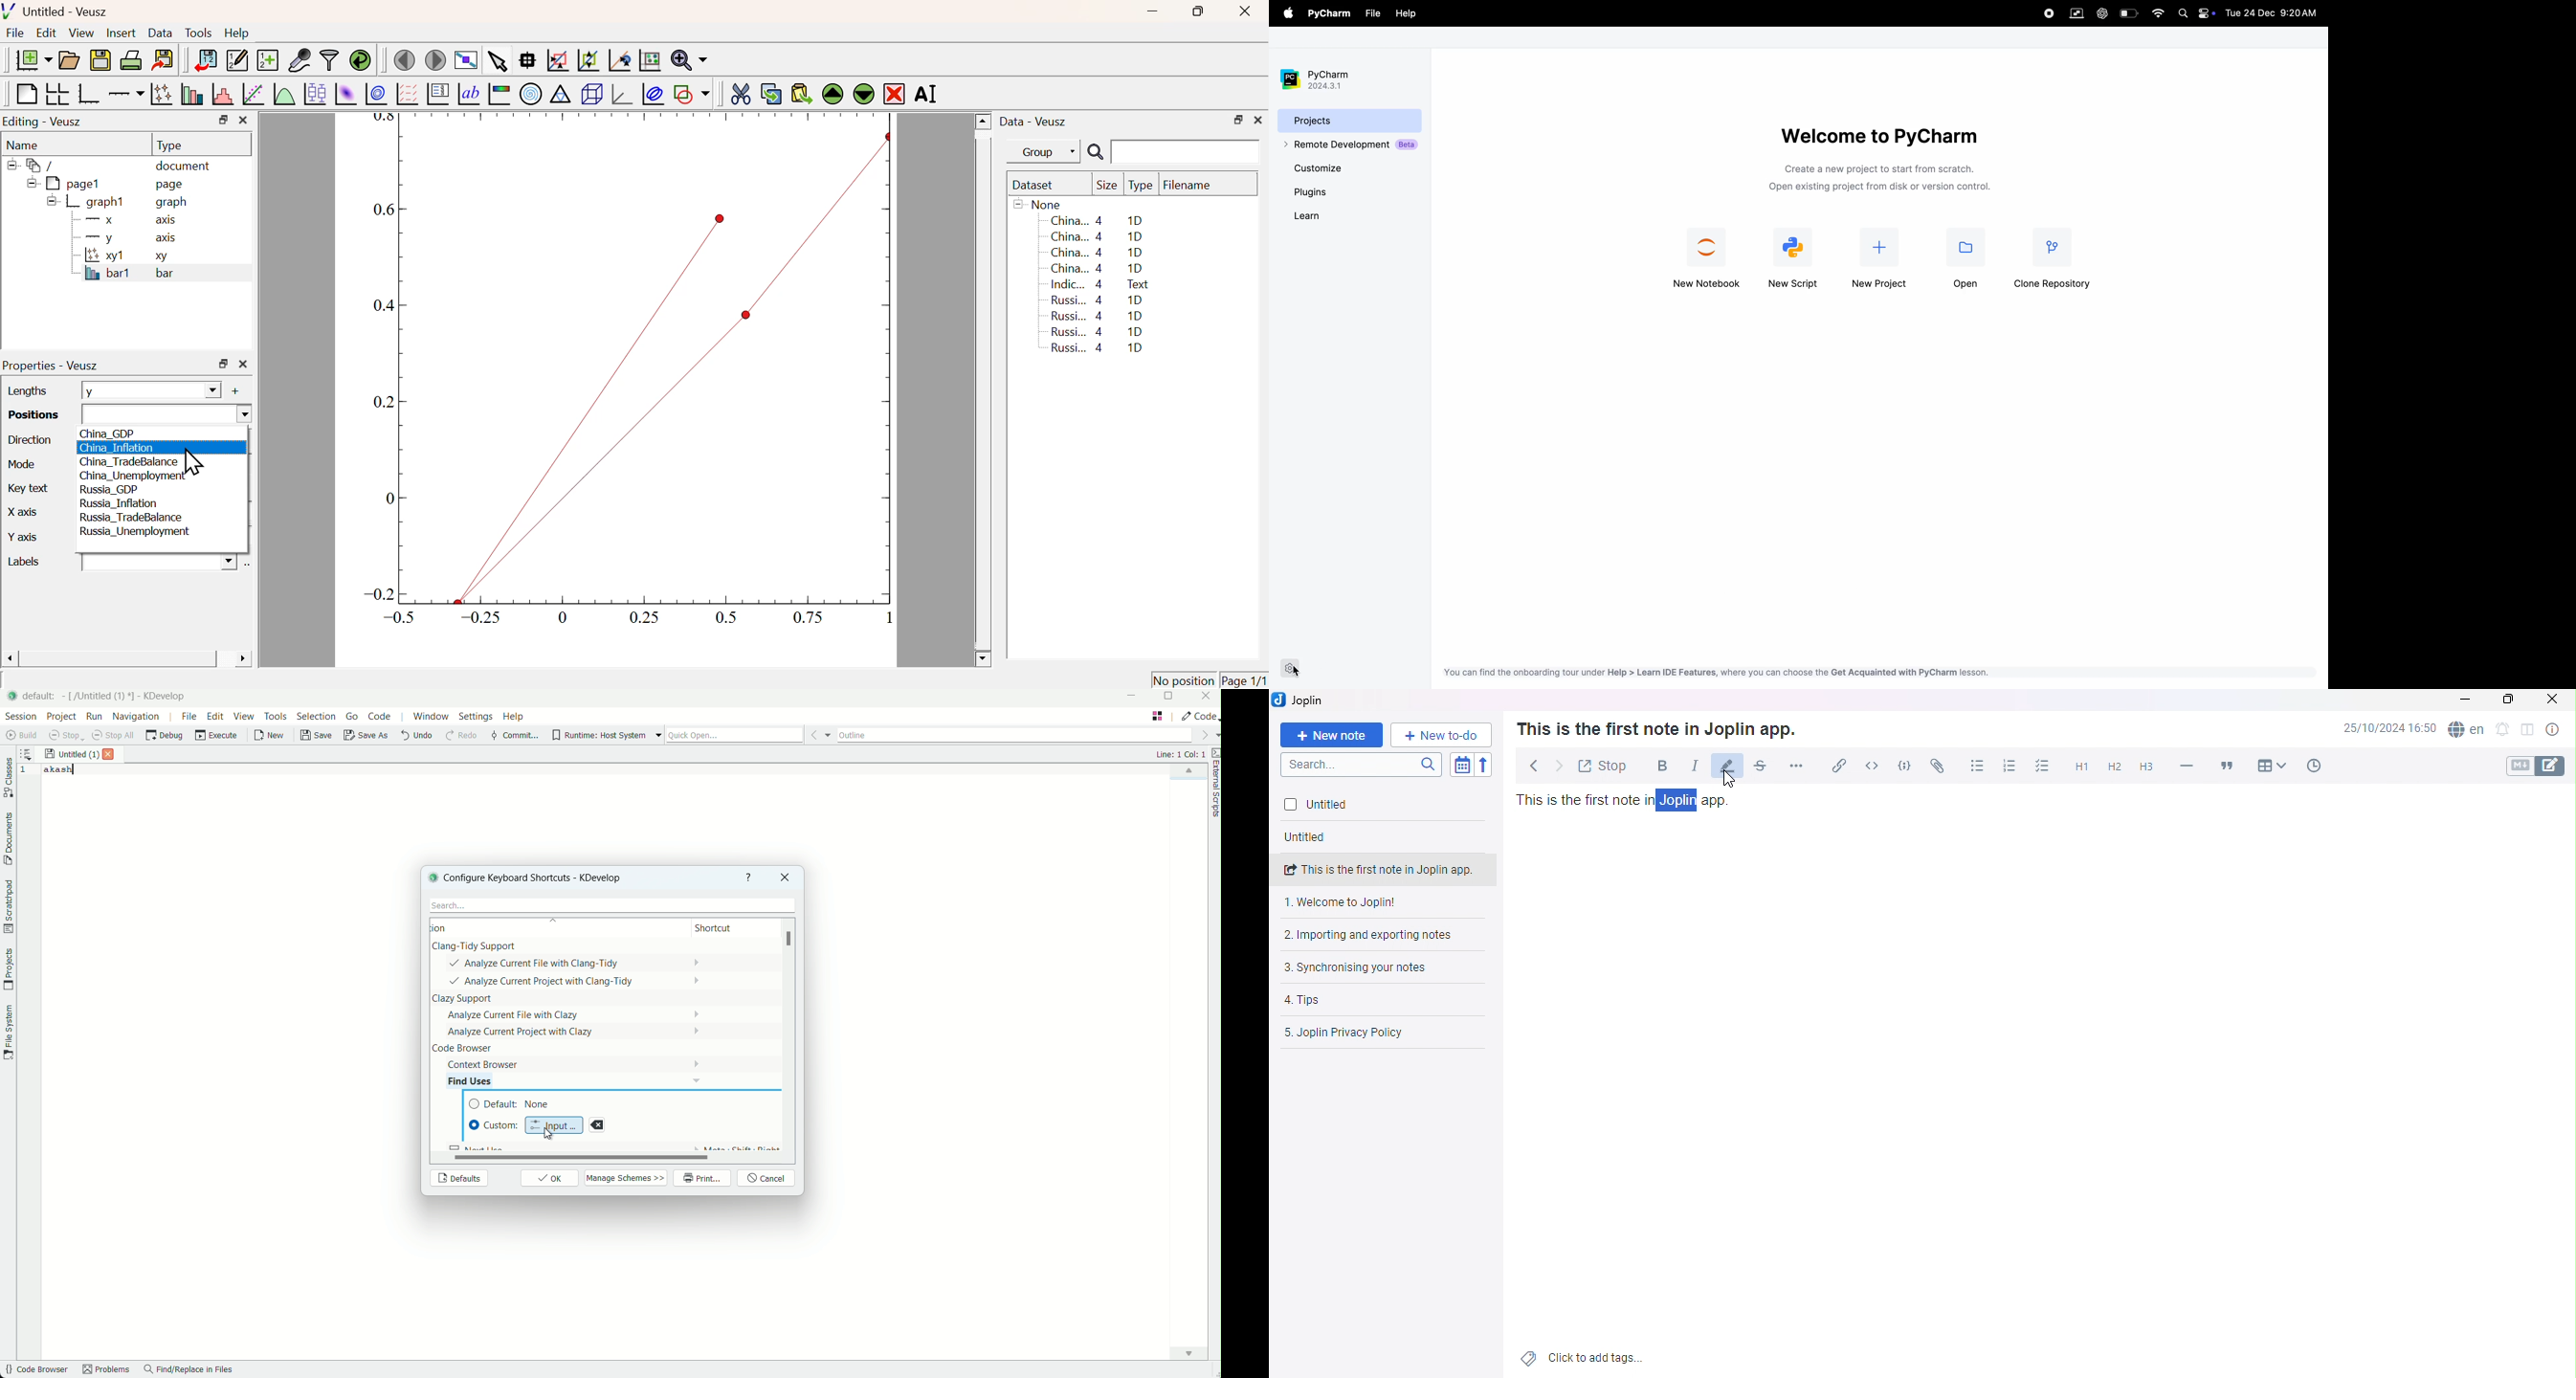 Image resolution: width=2576 pixels, height=1400 pixels. What do you see at coordinates (437, 93) in the screenshot?
I see `Plot Key` at bounding box center [437, 93].